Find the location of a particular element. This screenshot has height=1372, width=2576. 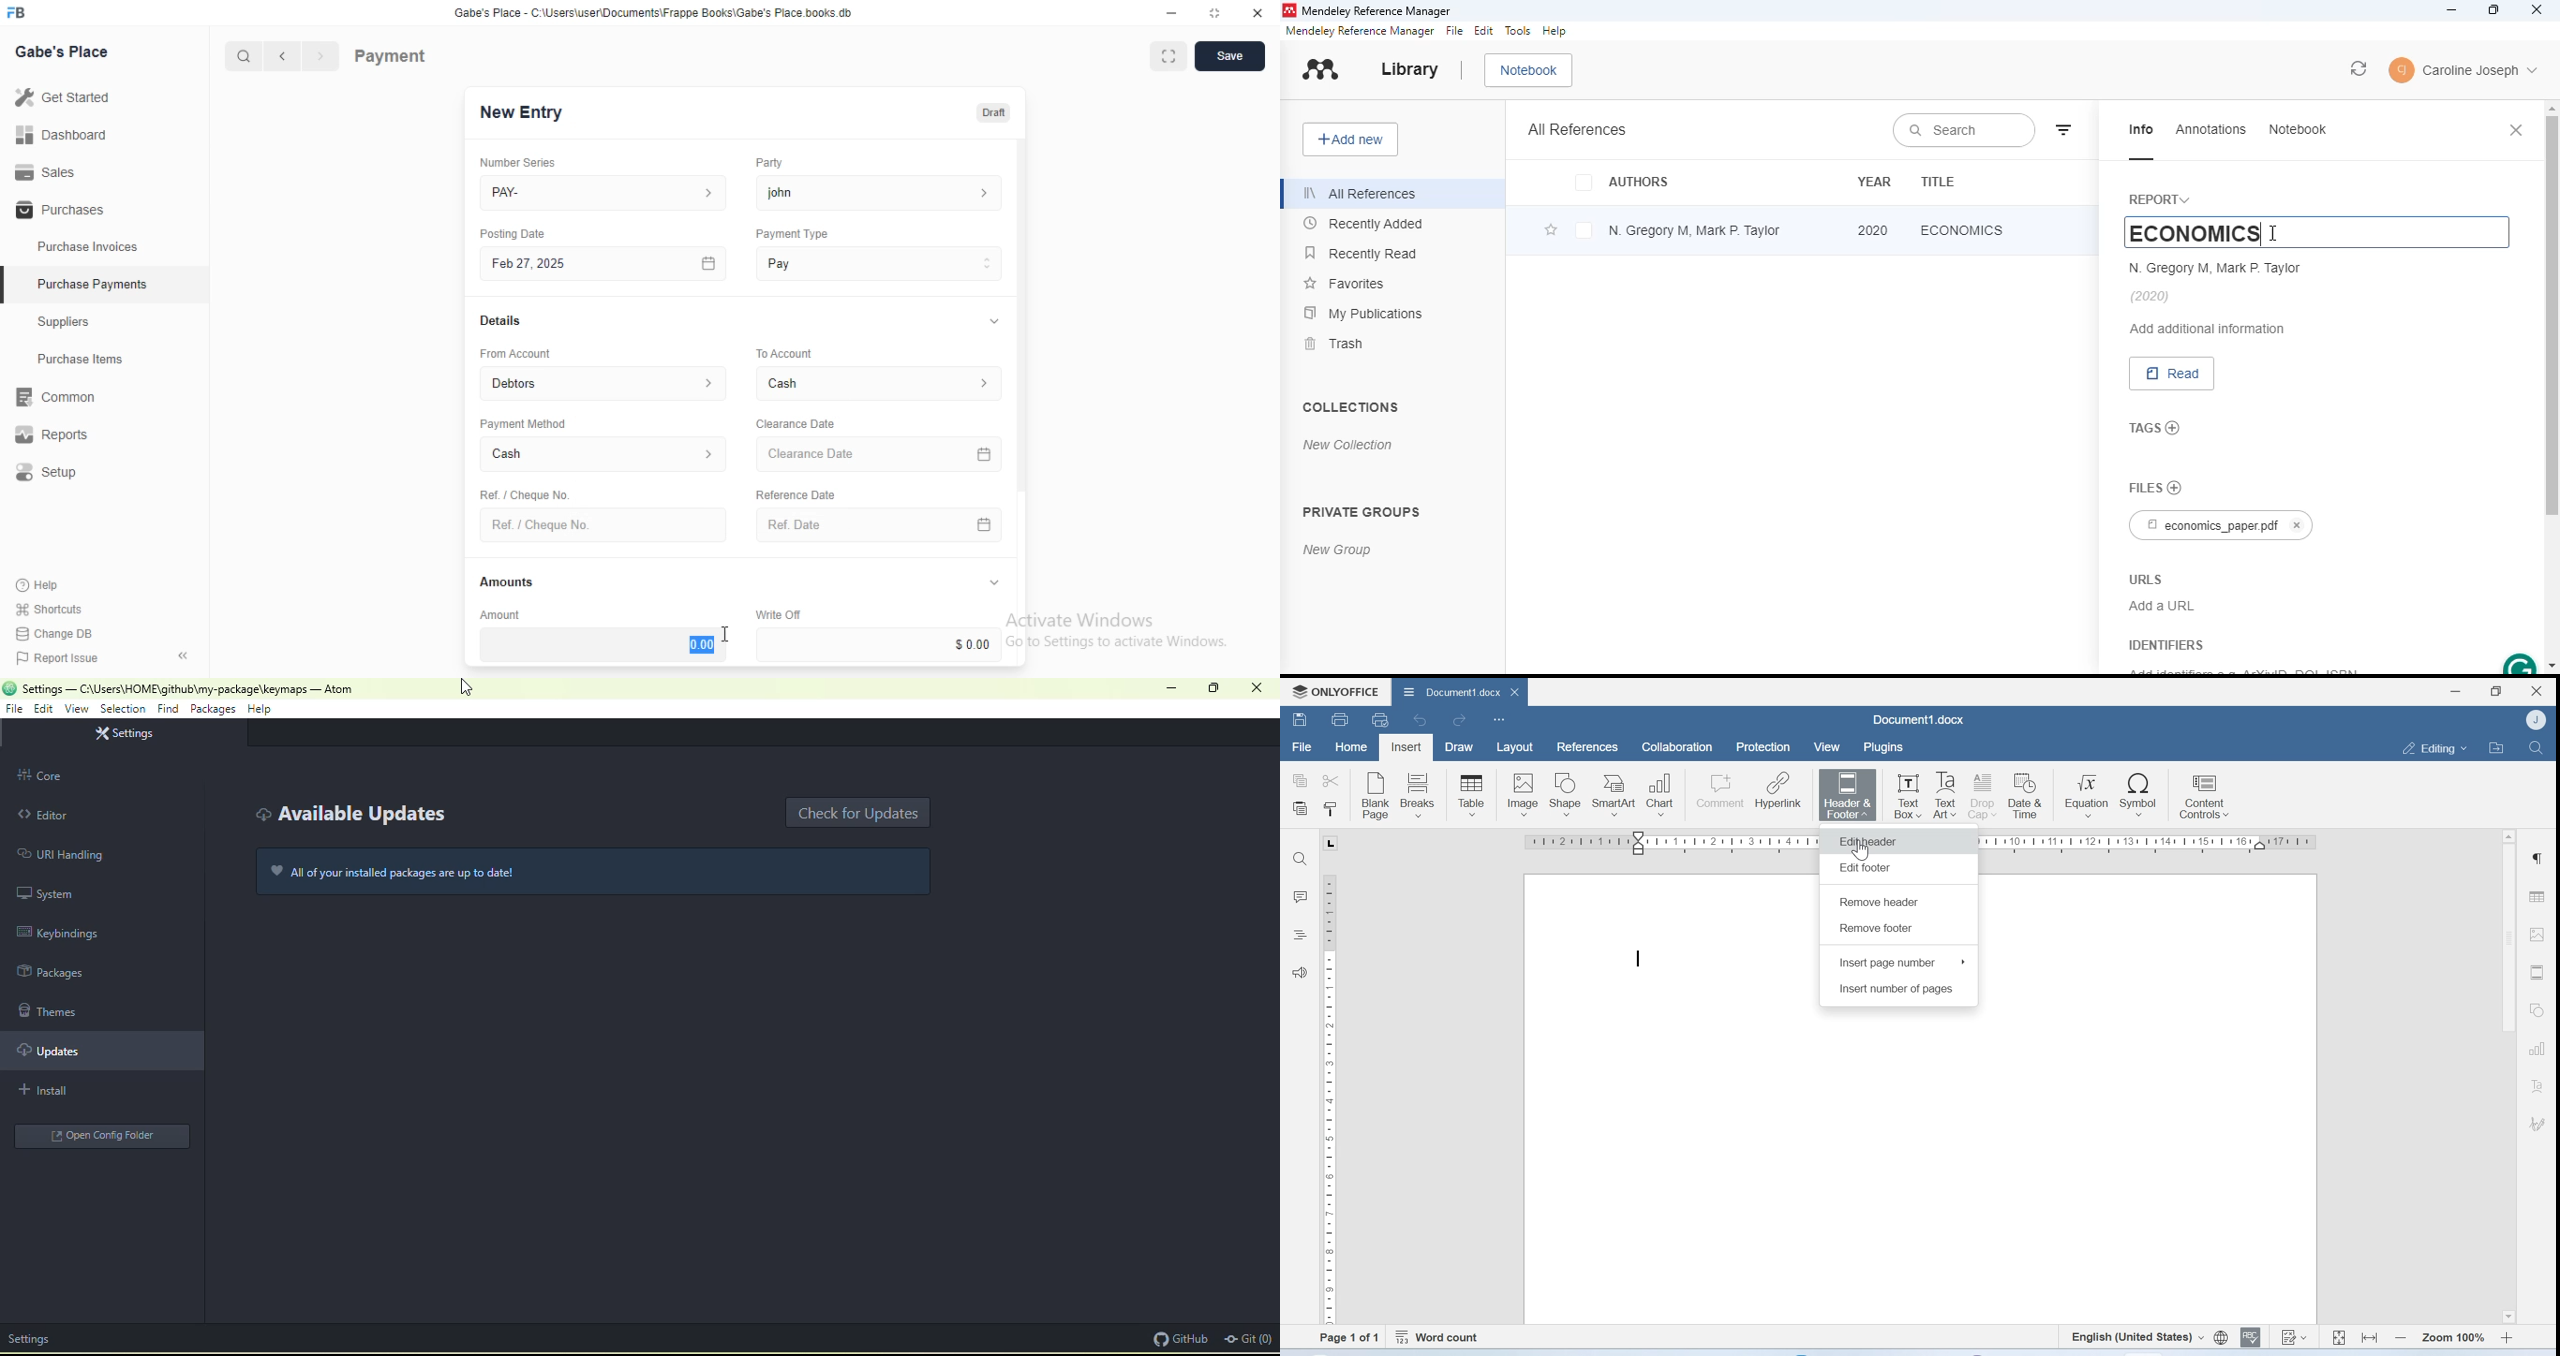

Image is located at coordinates (1523, 794).